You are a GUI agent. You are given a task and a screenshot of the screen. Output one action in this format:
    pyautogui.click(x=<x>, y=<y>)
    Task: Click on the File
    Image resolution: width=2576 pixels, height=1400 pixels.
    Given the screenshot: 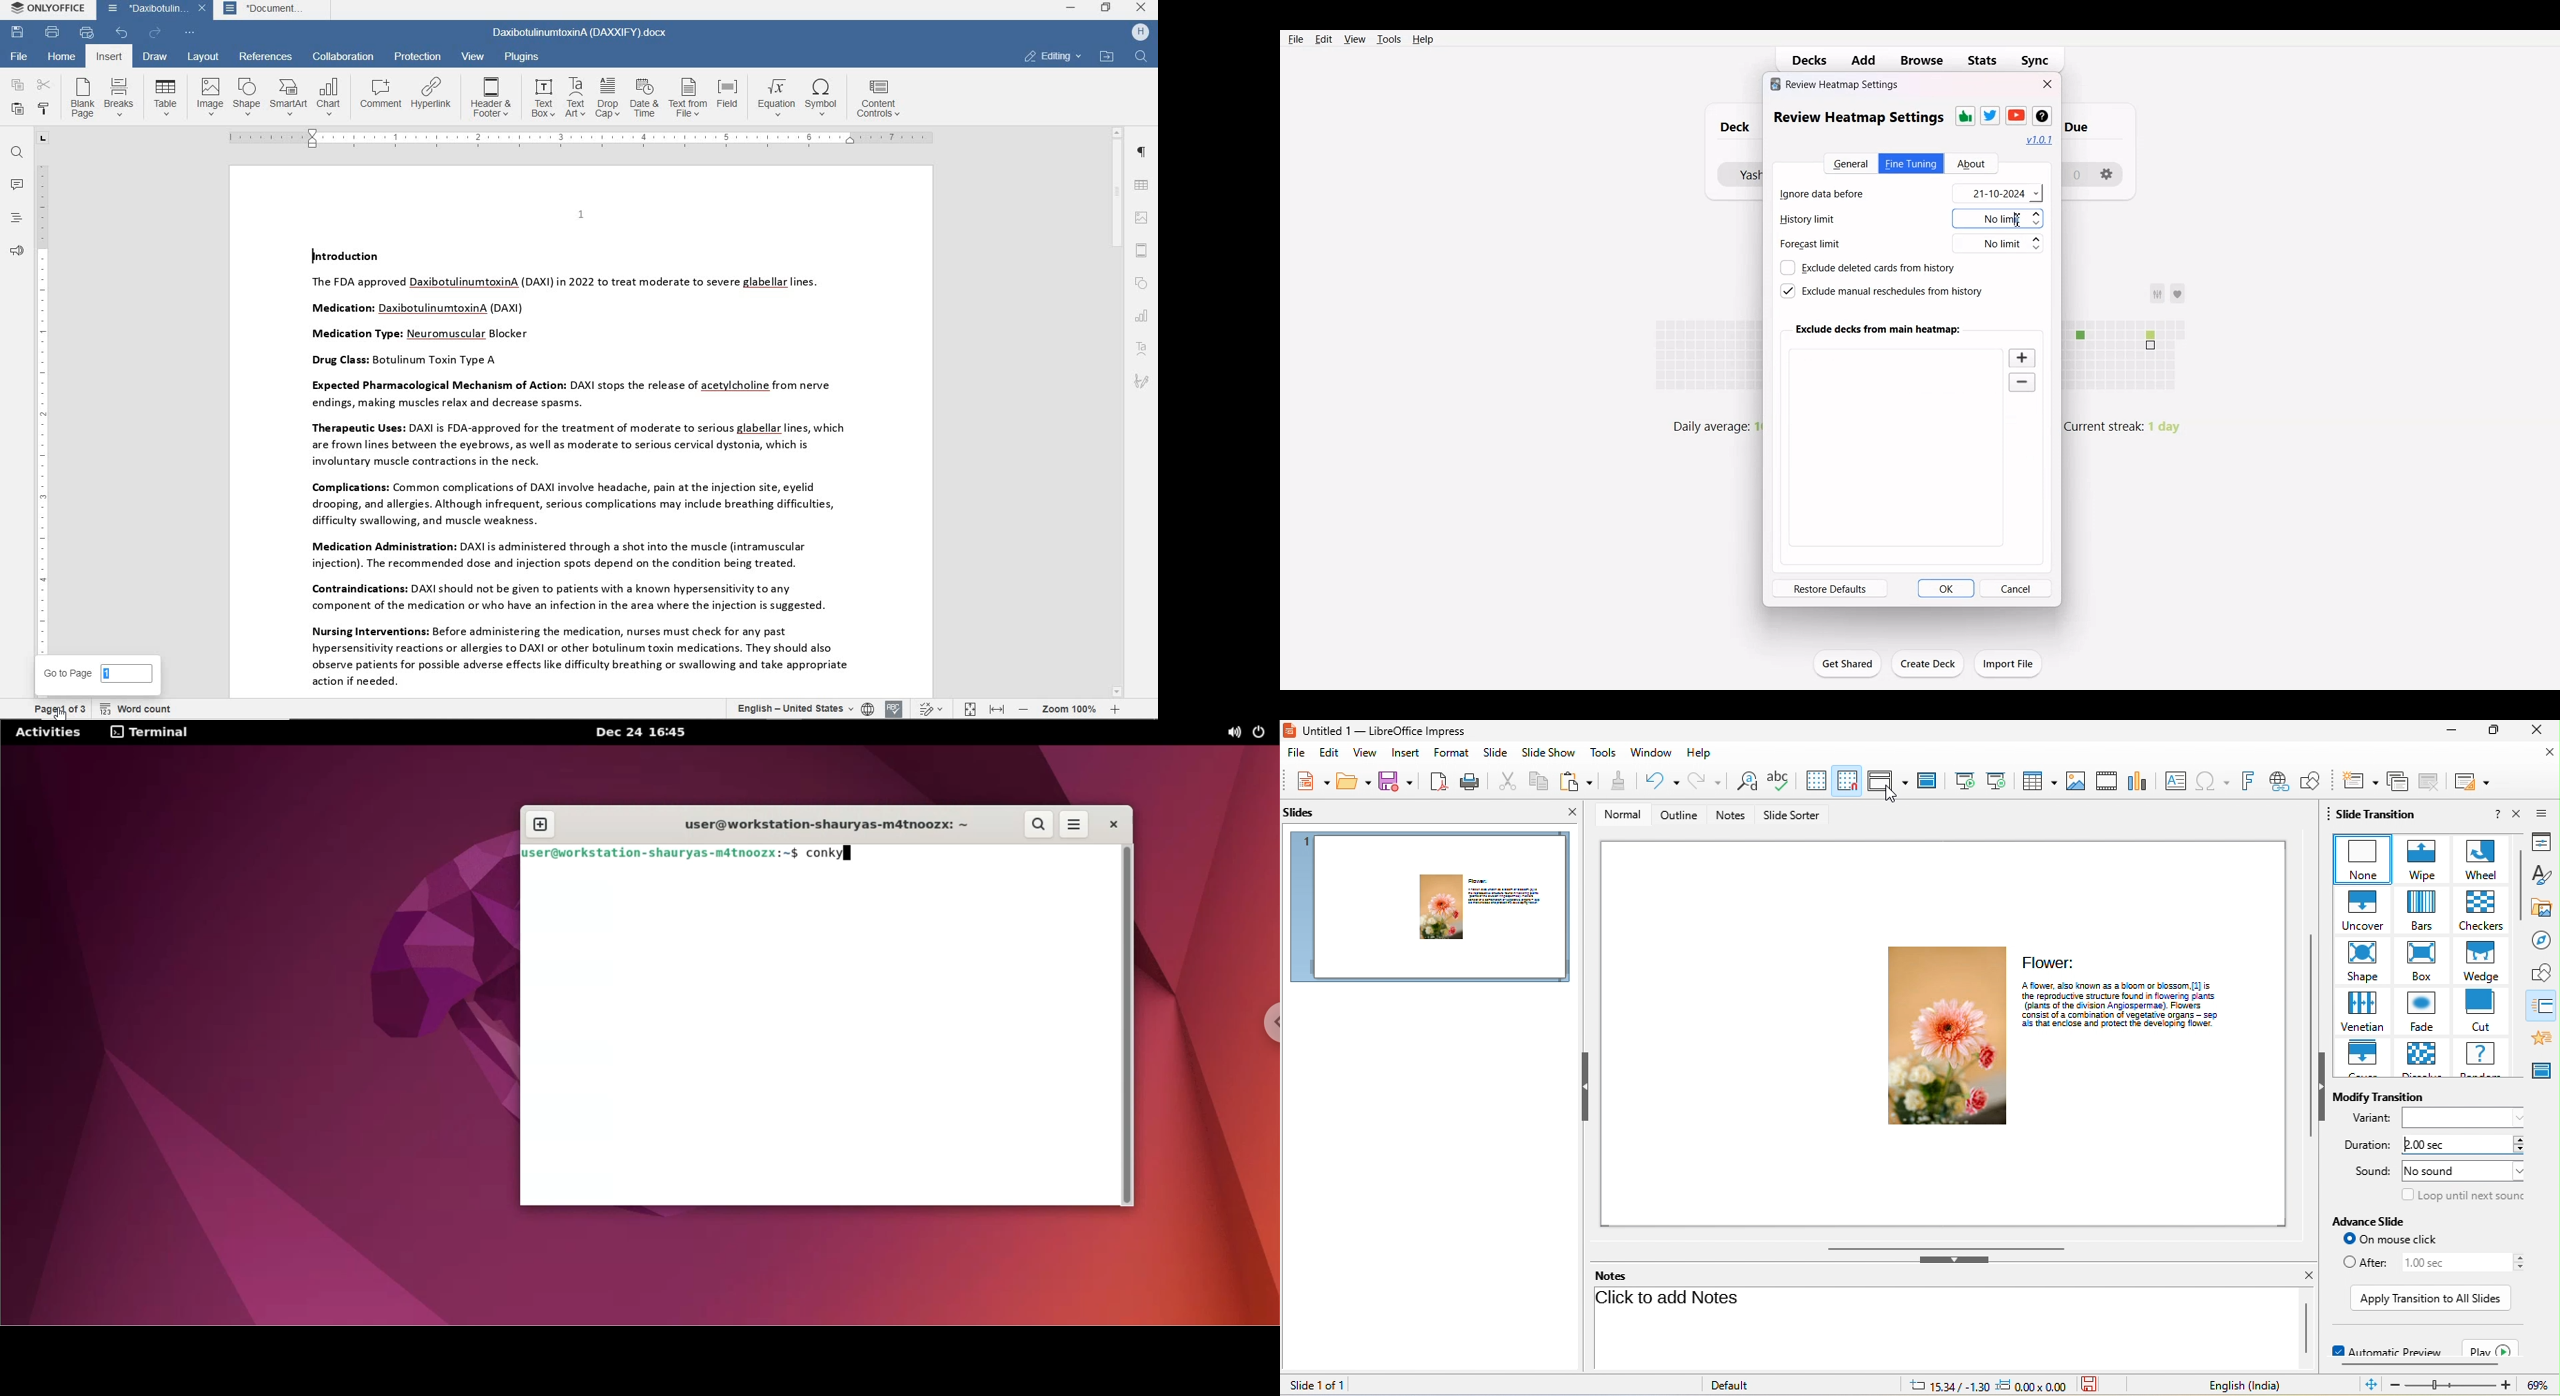 What is the action you would take?
    pyautogui.click(x=1296, y=38)
    